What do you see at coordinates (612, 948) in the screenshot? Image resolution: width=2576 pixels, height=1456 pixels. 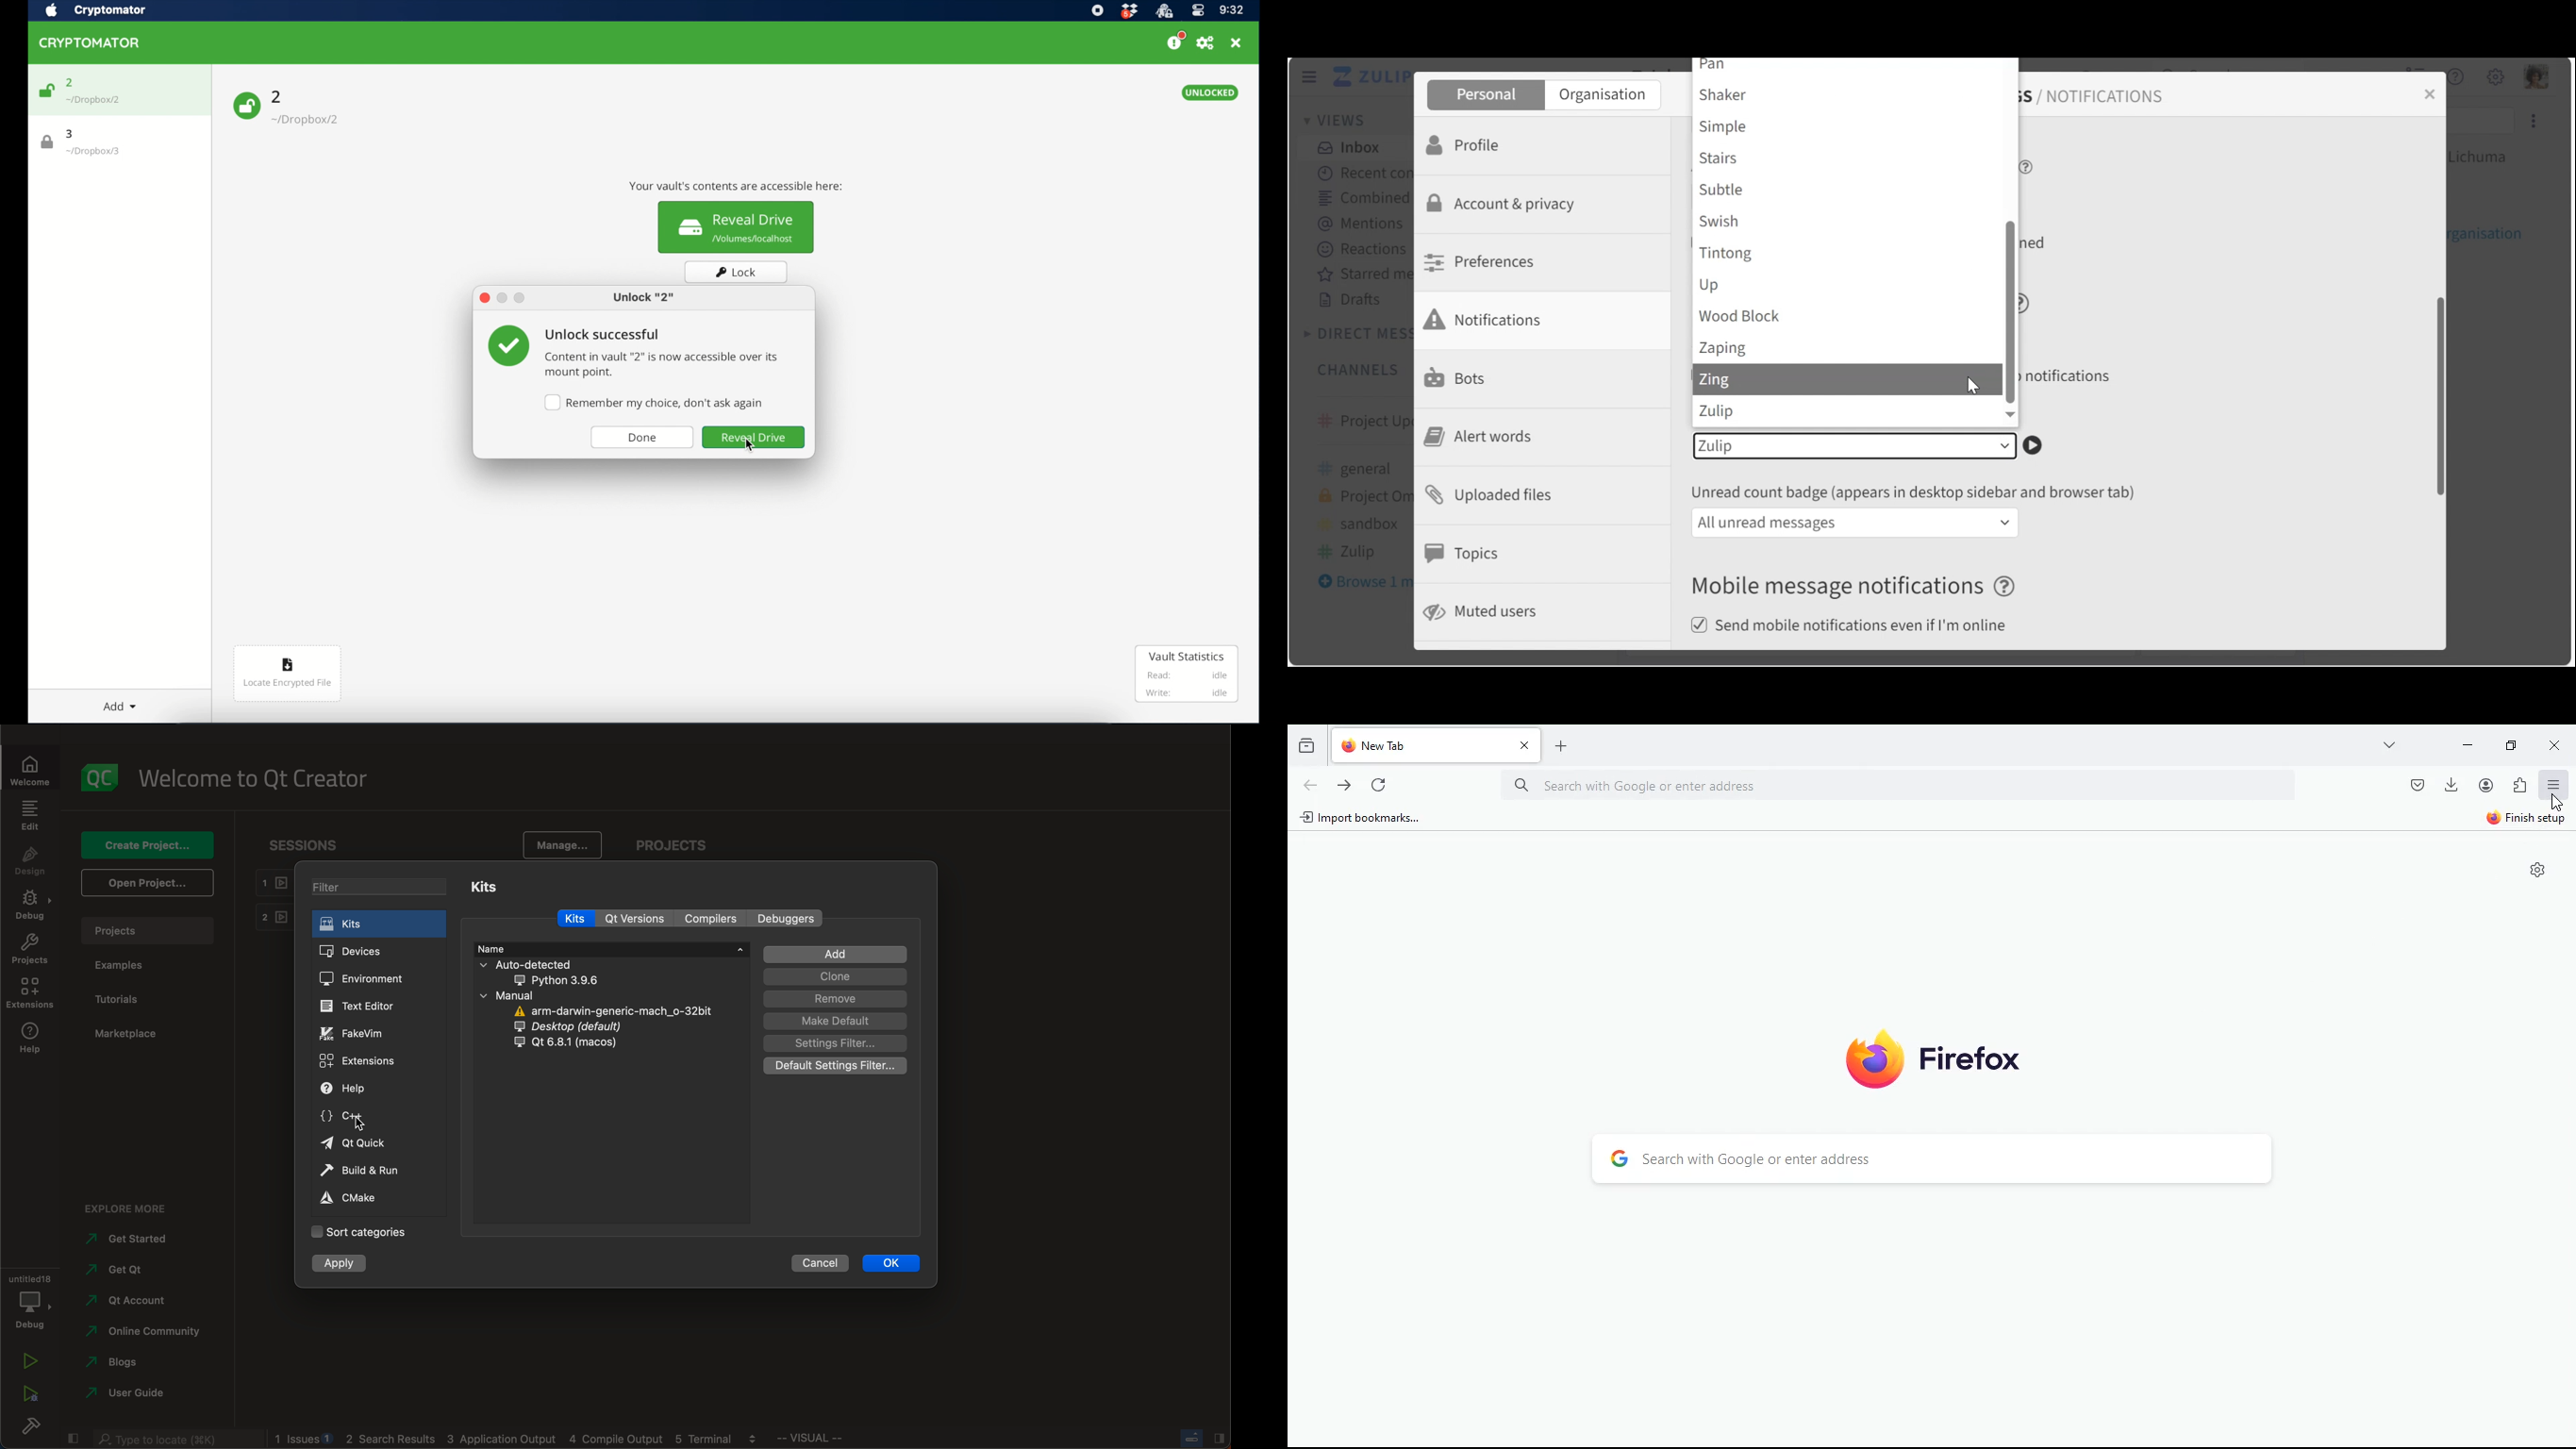 I see `name` at bounding box center [612, 948].